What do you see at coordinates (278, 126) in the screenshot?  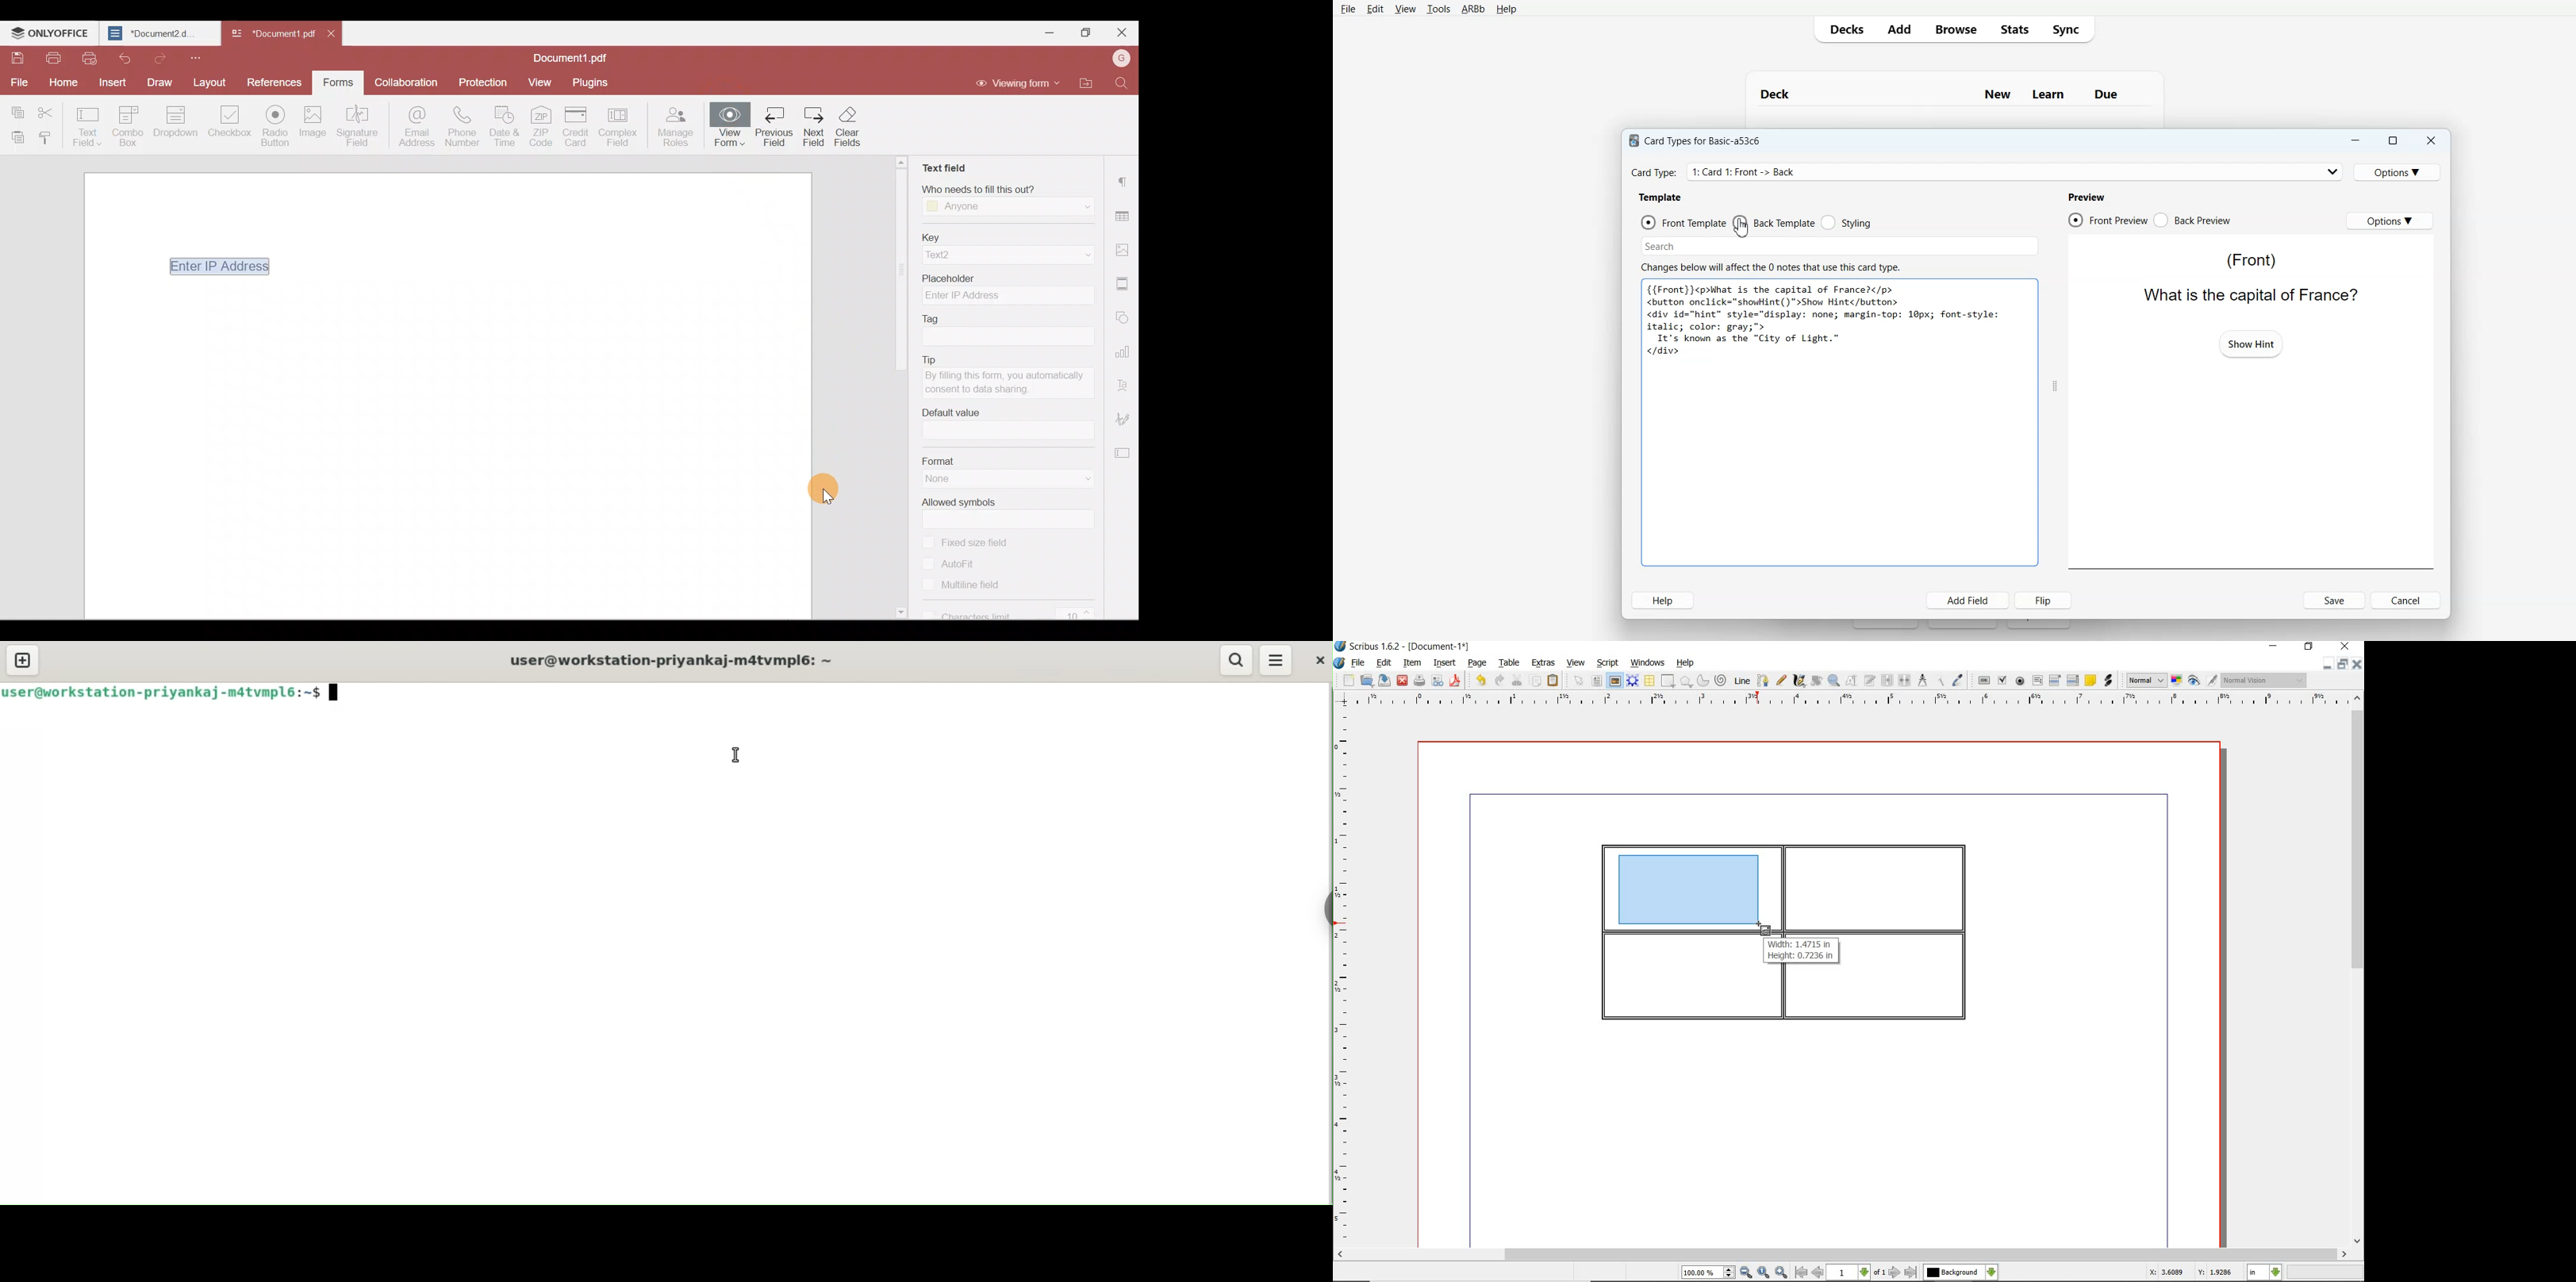 I see `Radio button` at bounding box center [278, 126].